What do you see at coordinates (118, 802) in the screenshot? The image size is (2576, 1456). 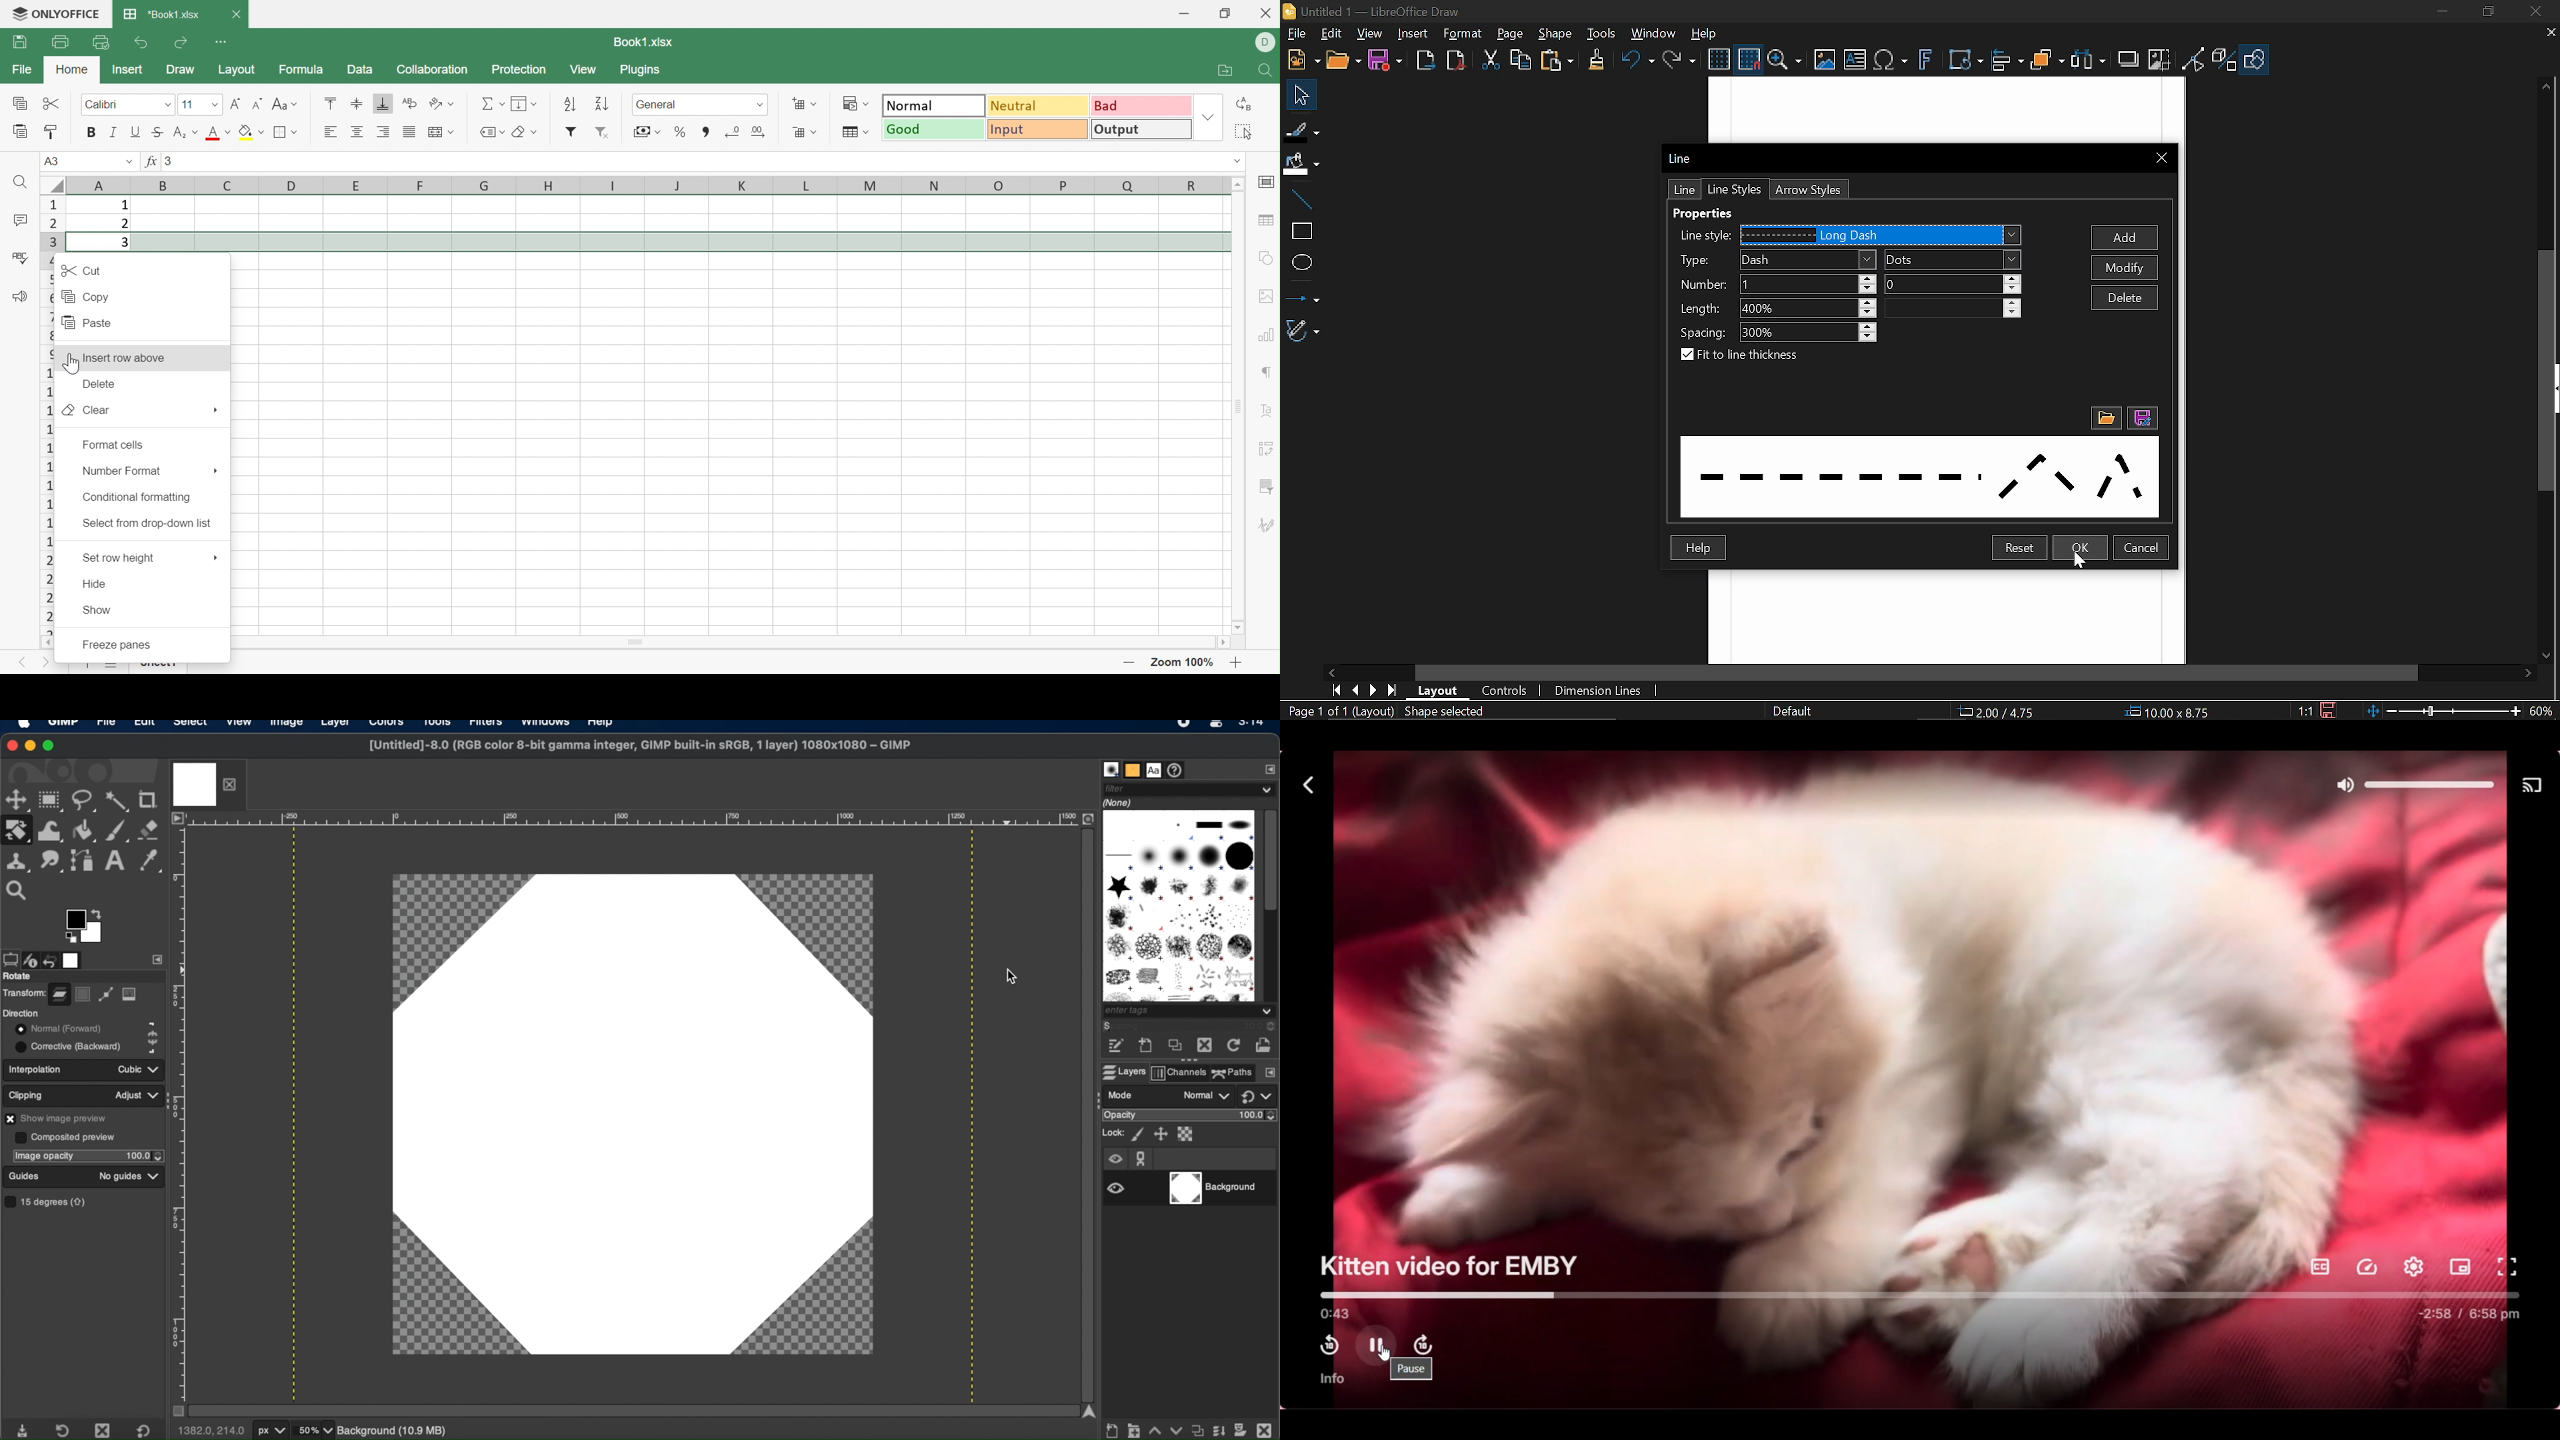 I see `fuzzy select tool` at bounding box center [118, 802].